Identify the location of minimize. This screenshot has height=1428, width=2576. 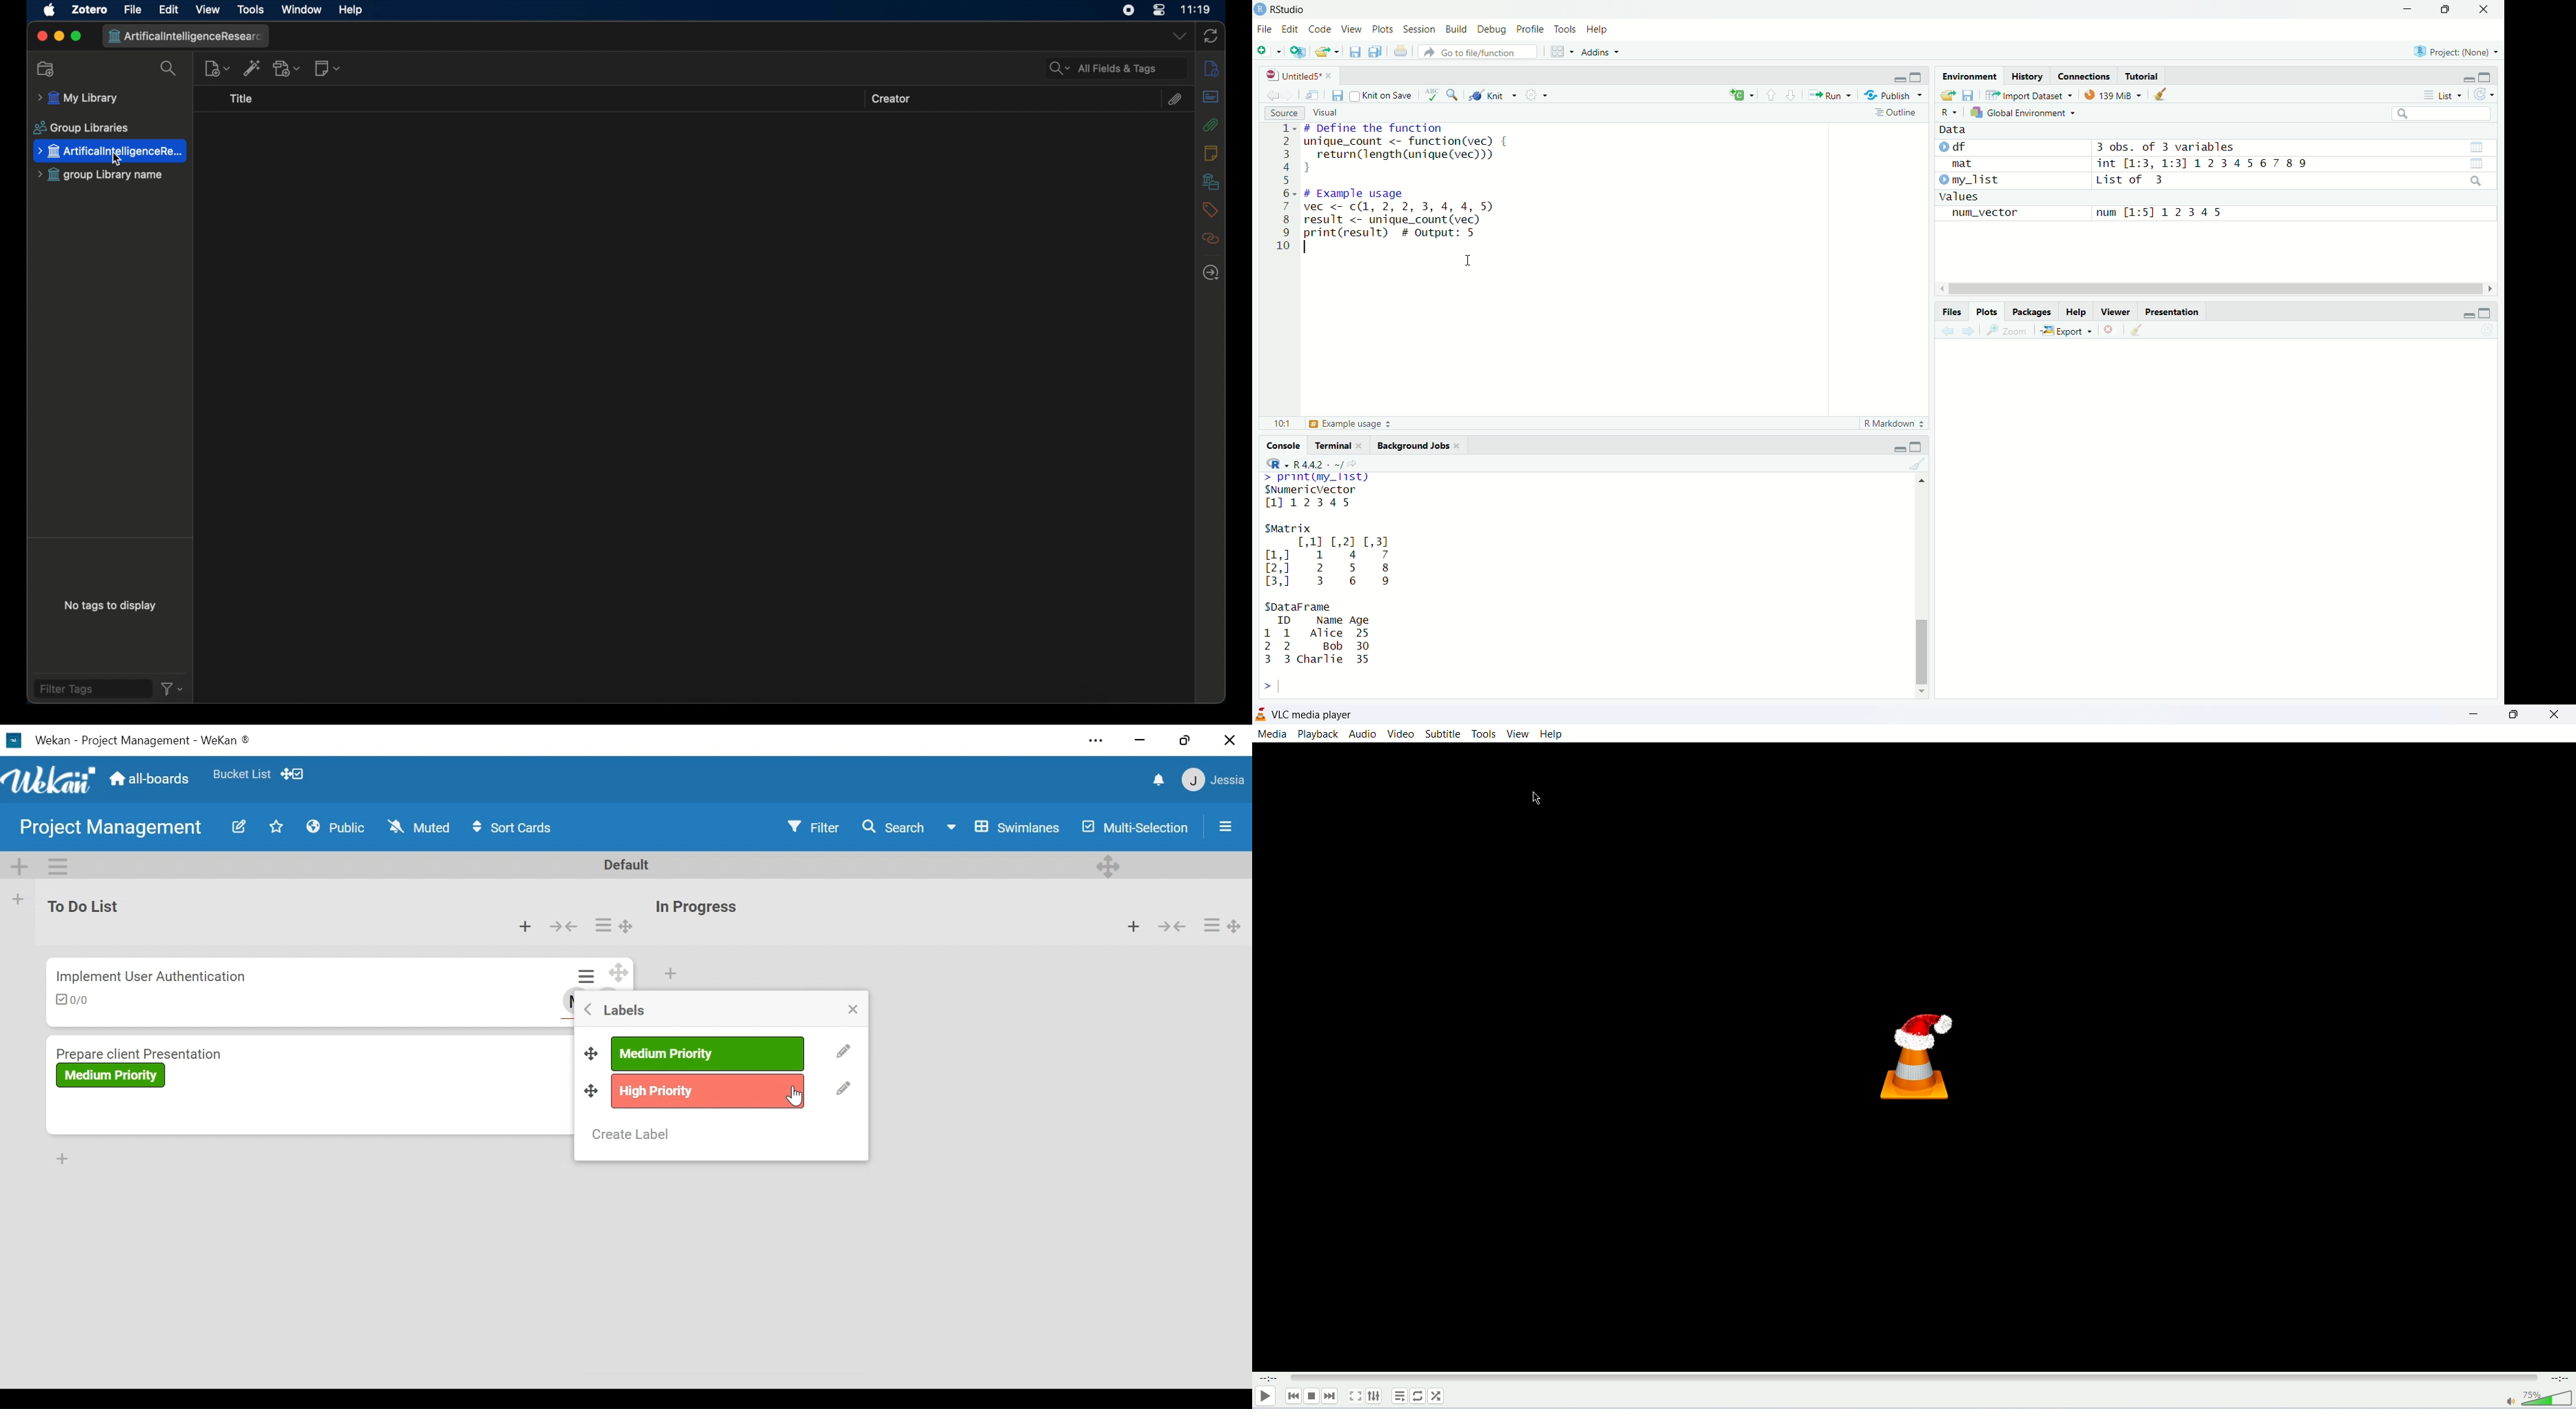
(1899, 449).